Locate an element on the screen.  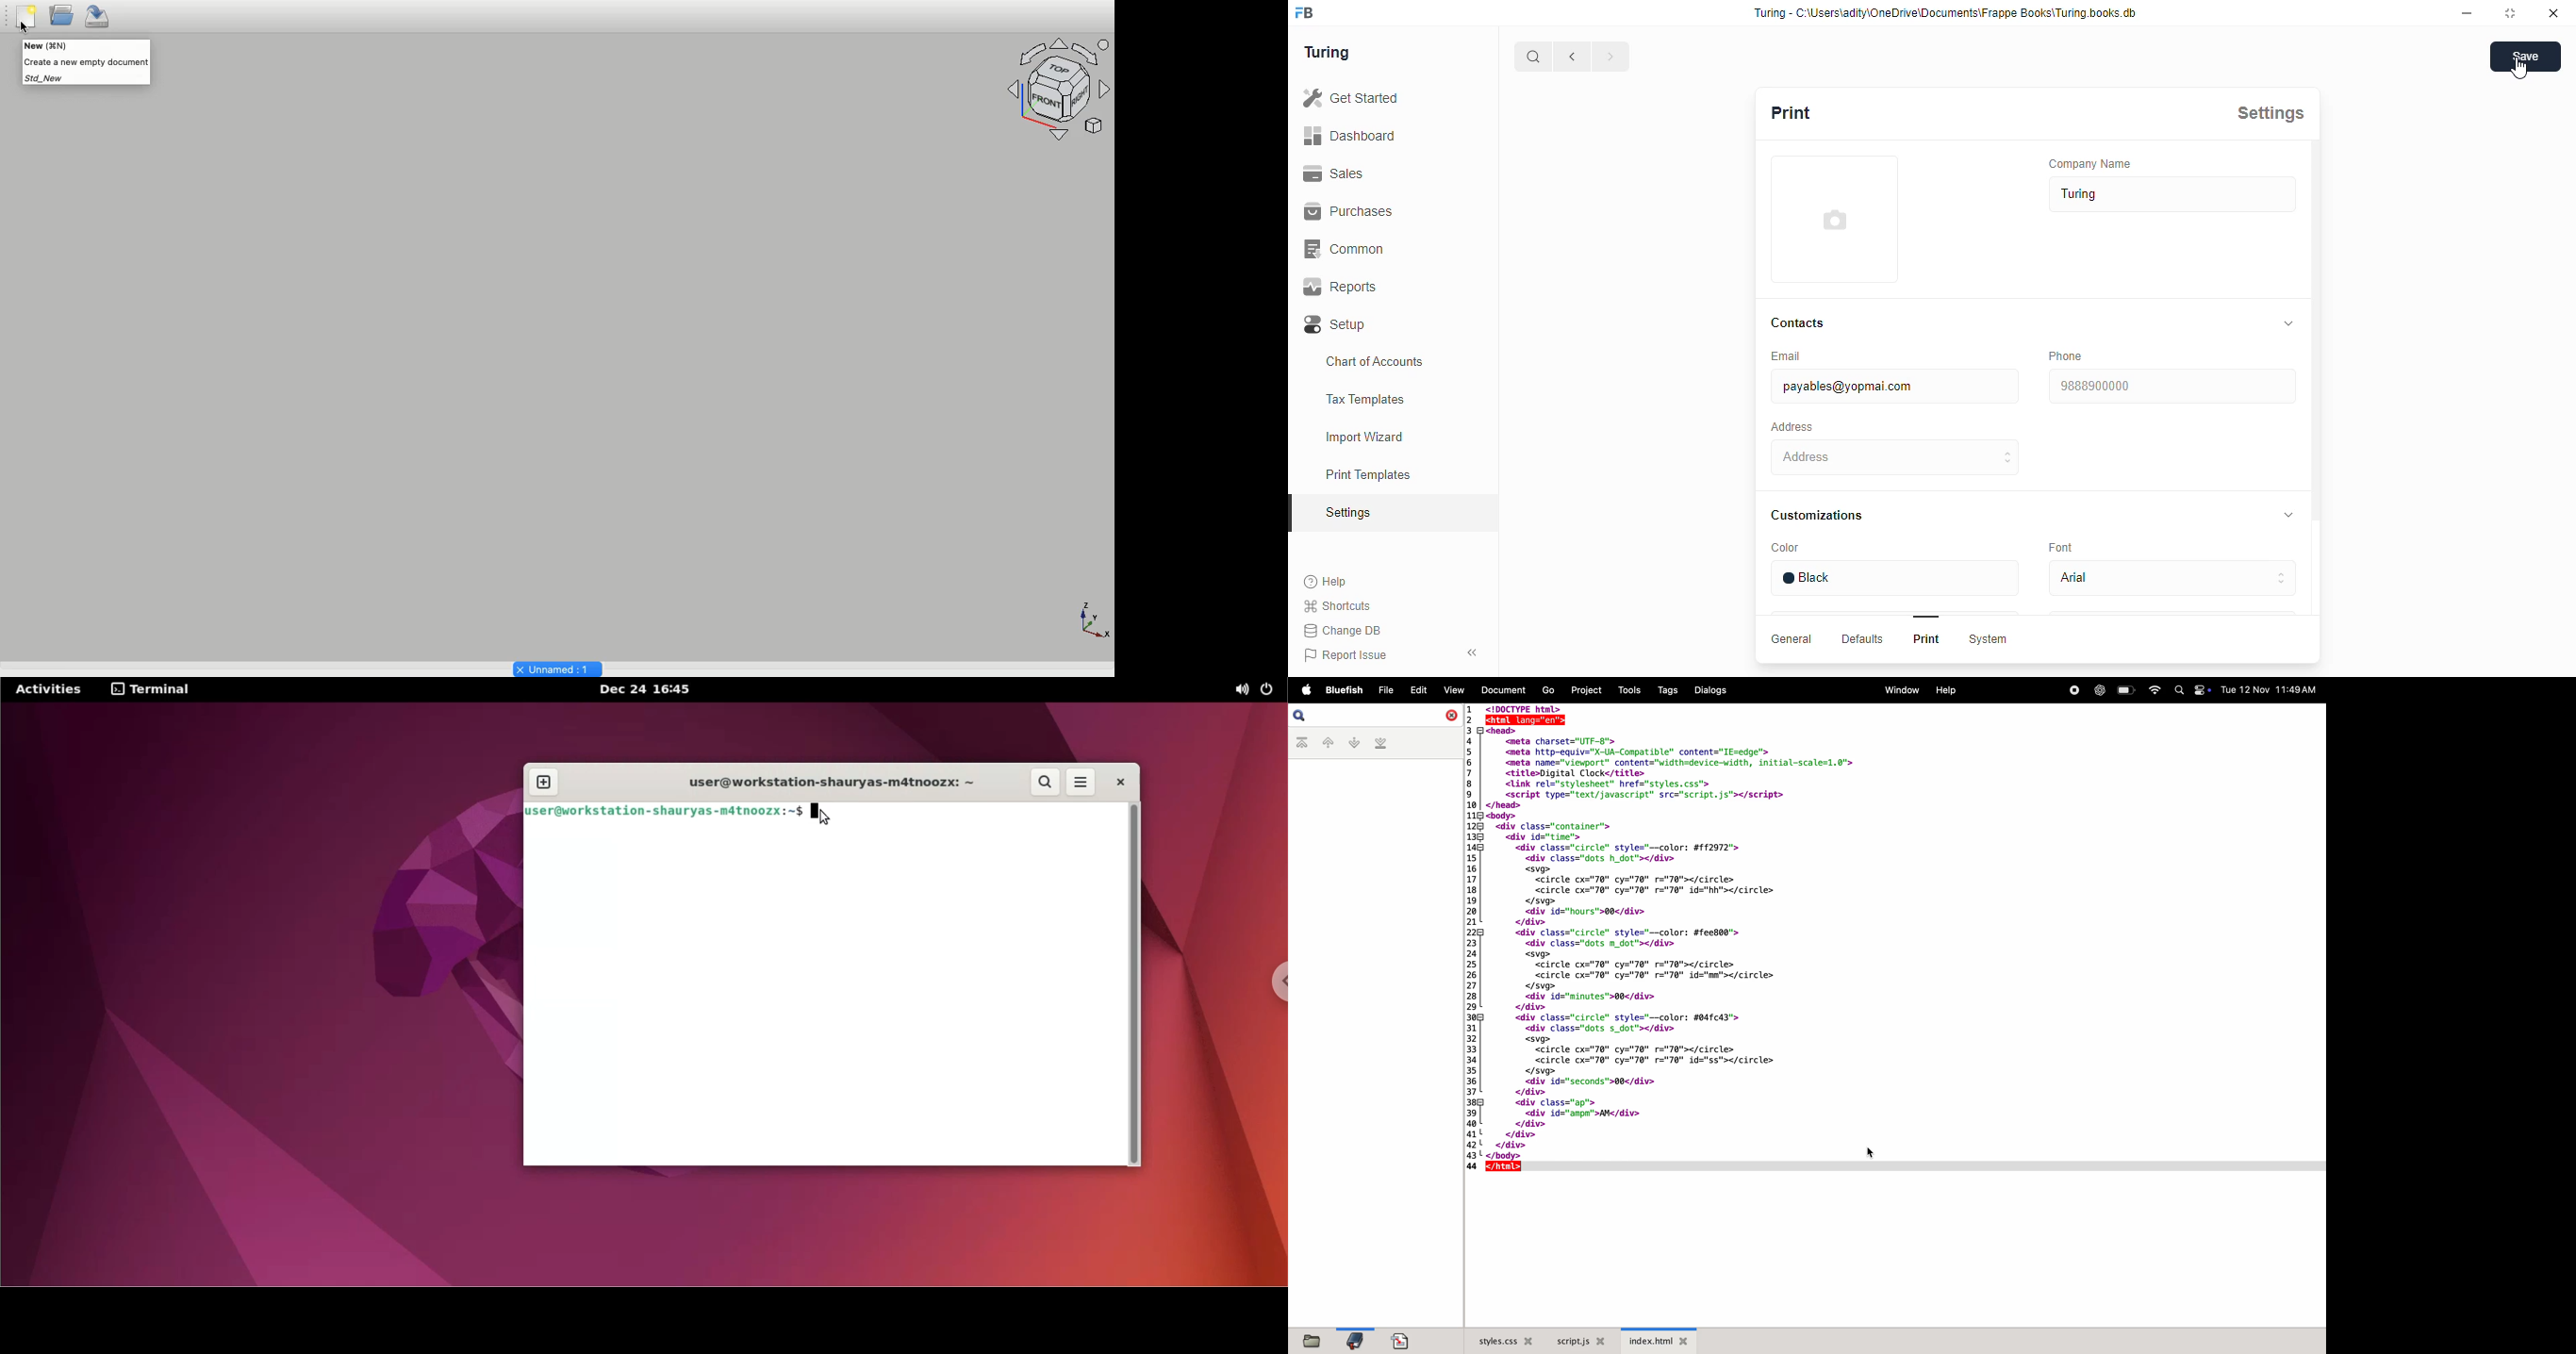
record is located at coordinates (2071, 690).